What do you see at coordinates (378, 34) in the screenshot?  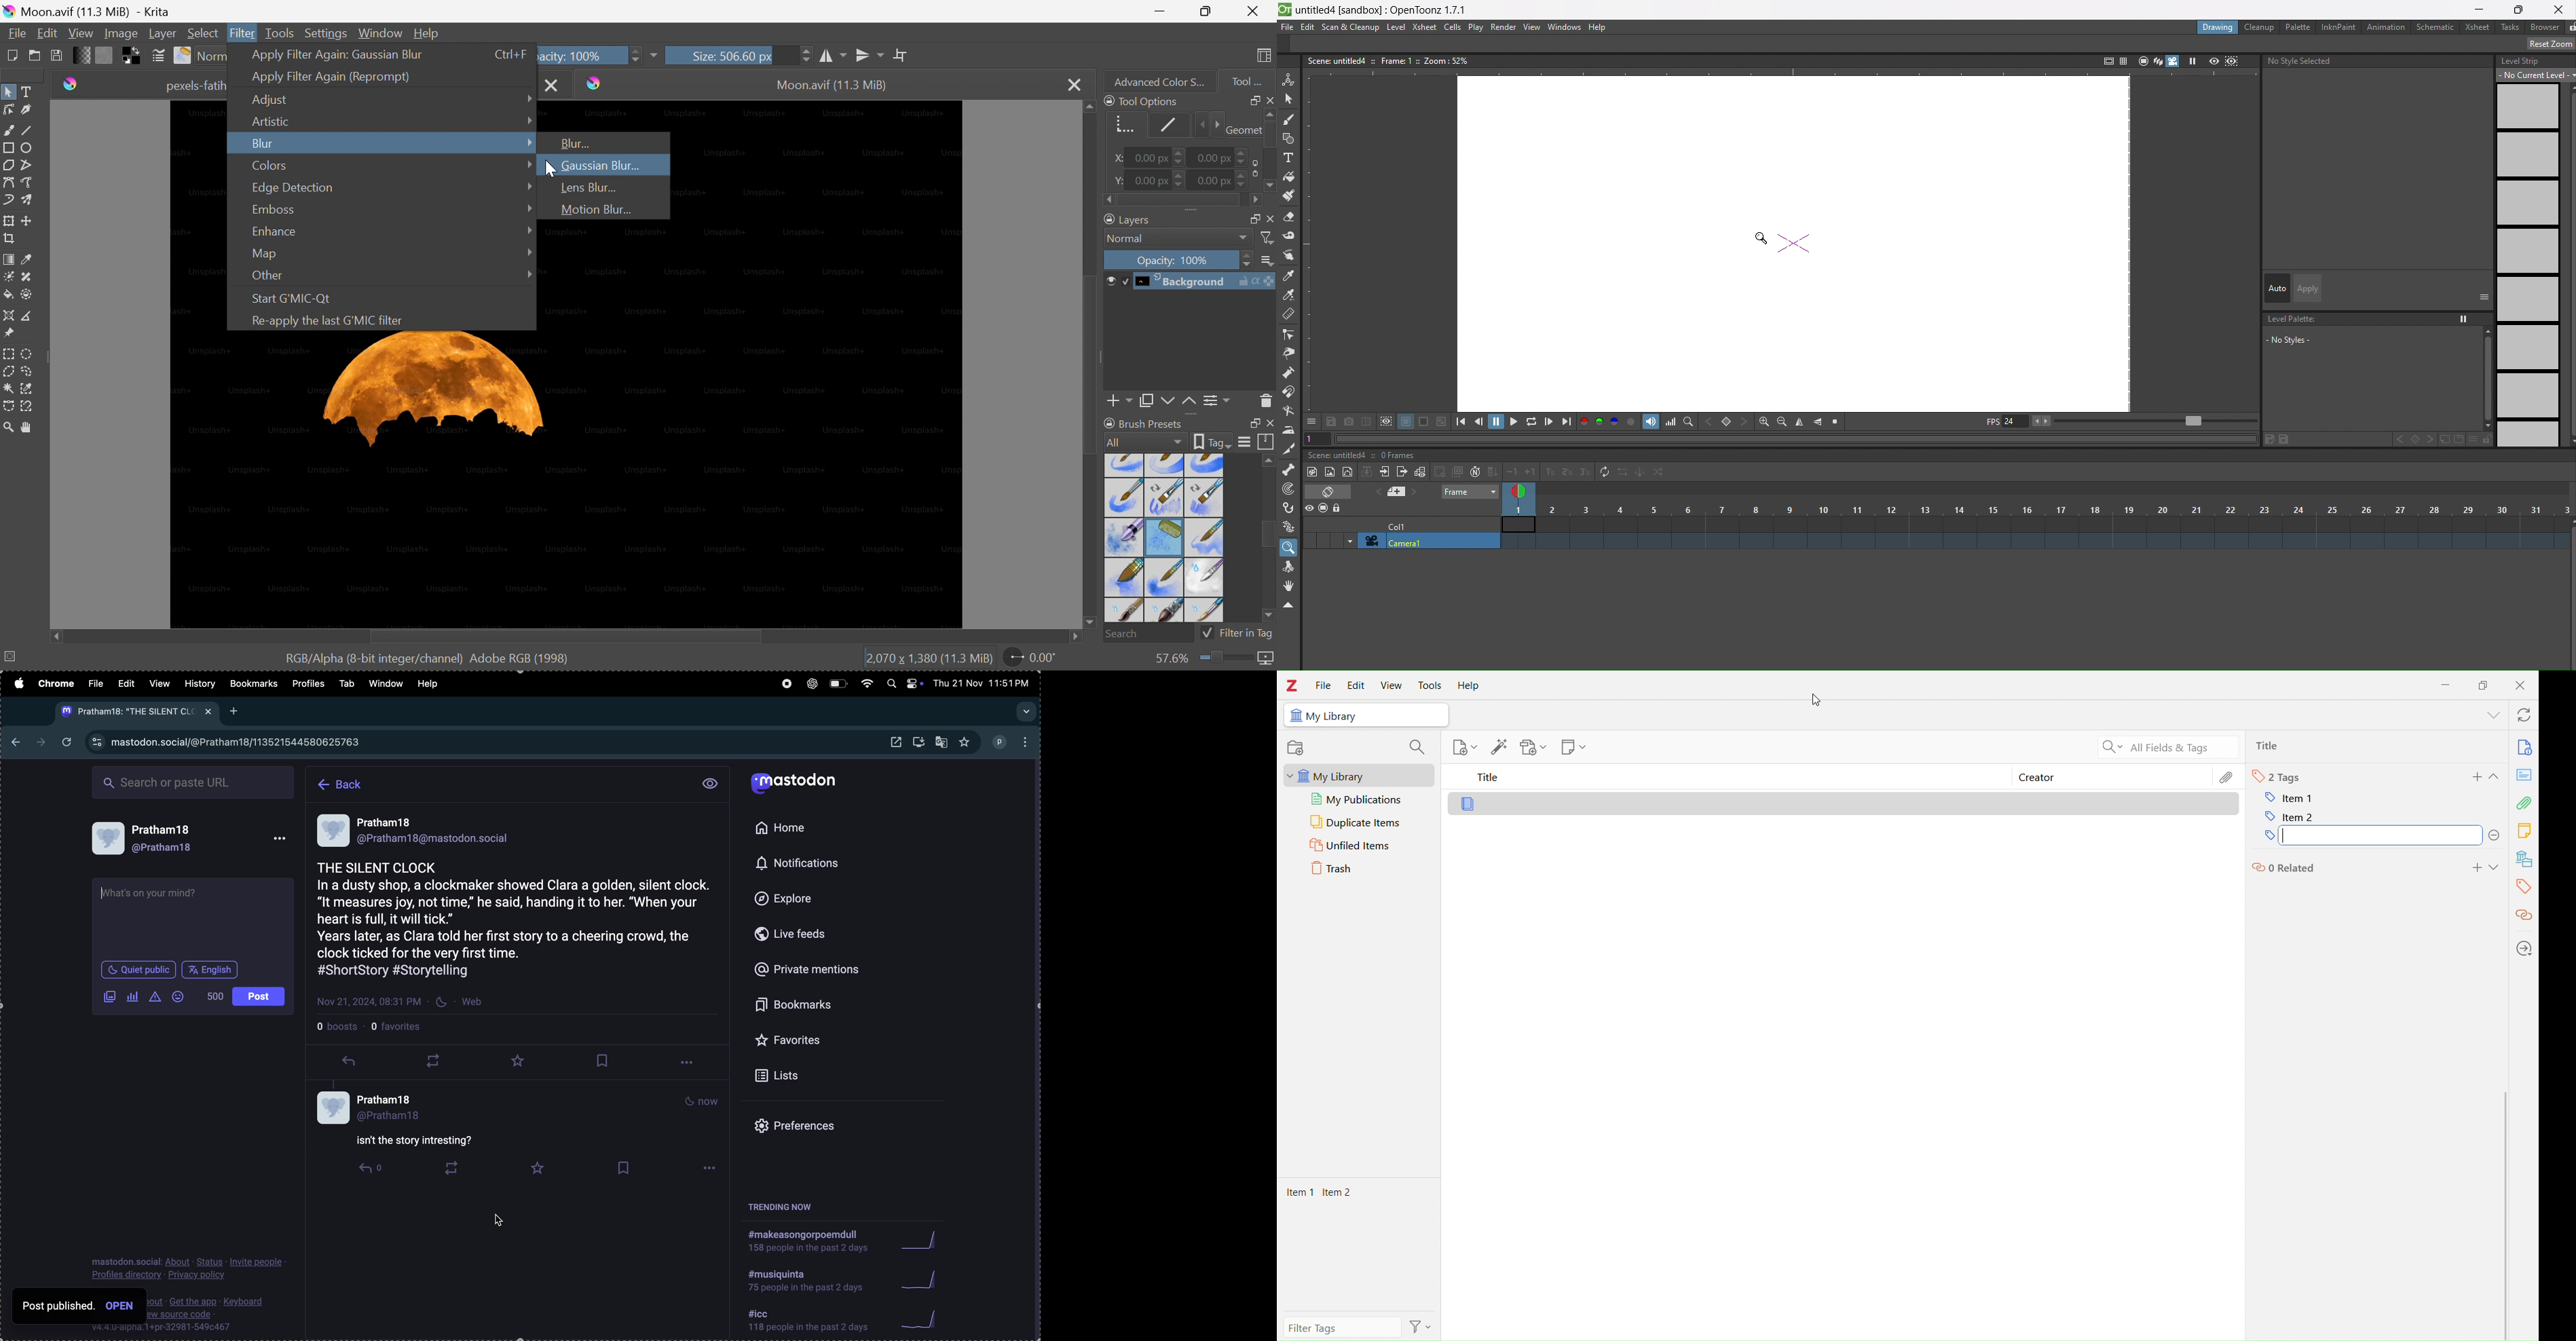 I see `Window` at bounding box center [378, 34].